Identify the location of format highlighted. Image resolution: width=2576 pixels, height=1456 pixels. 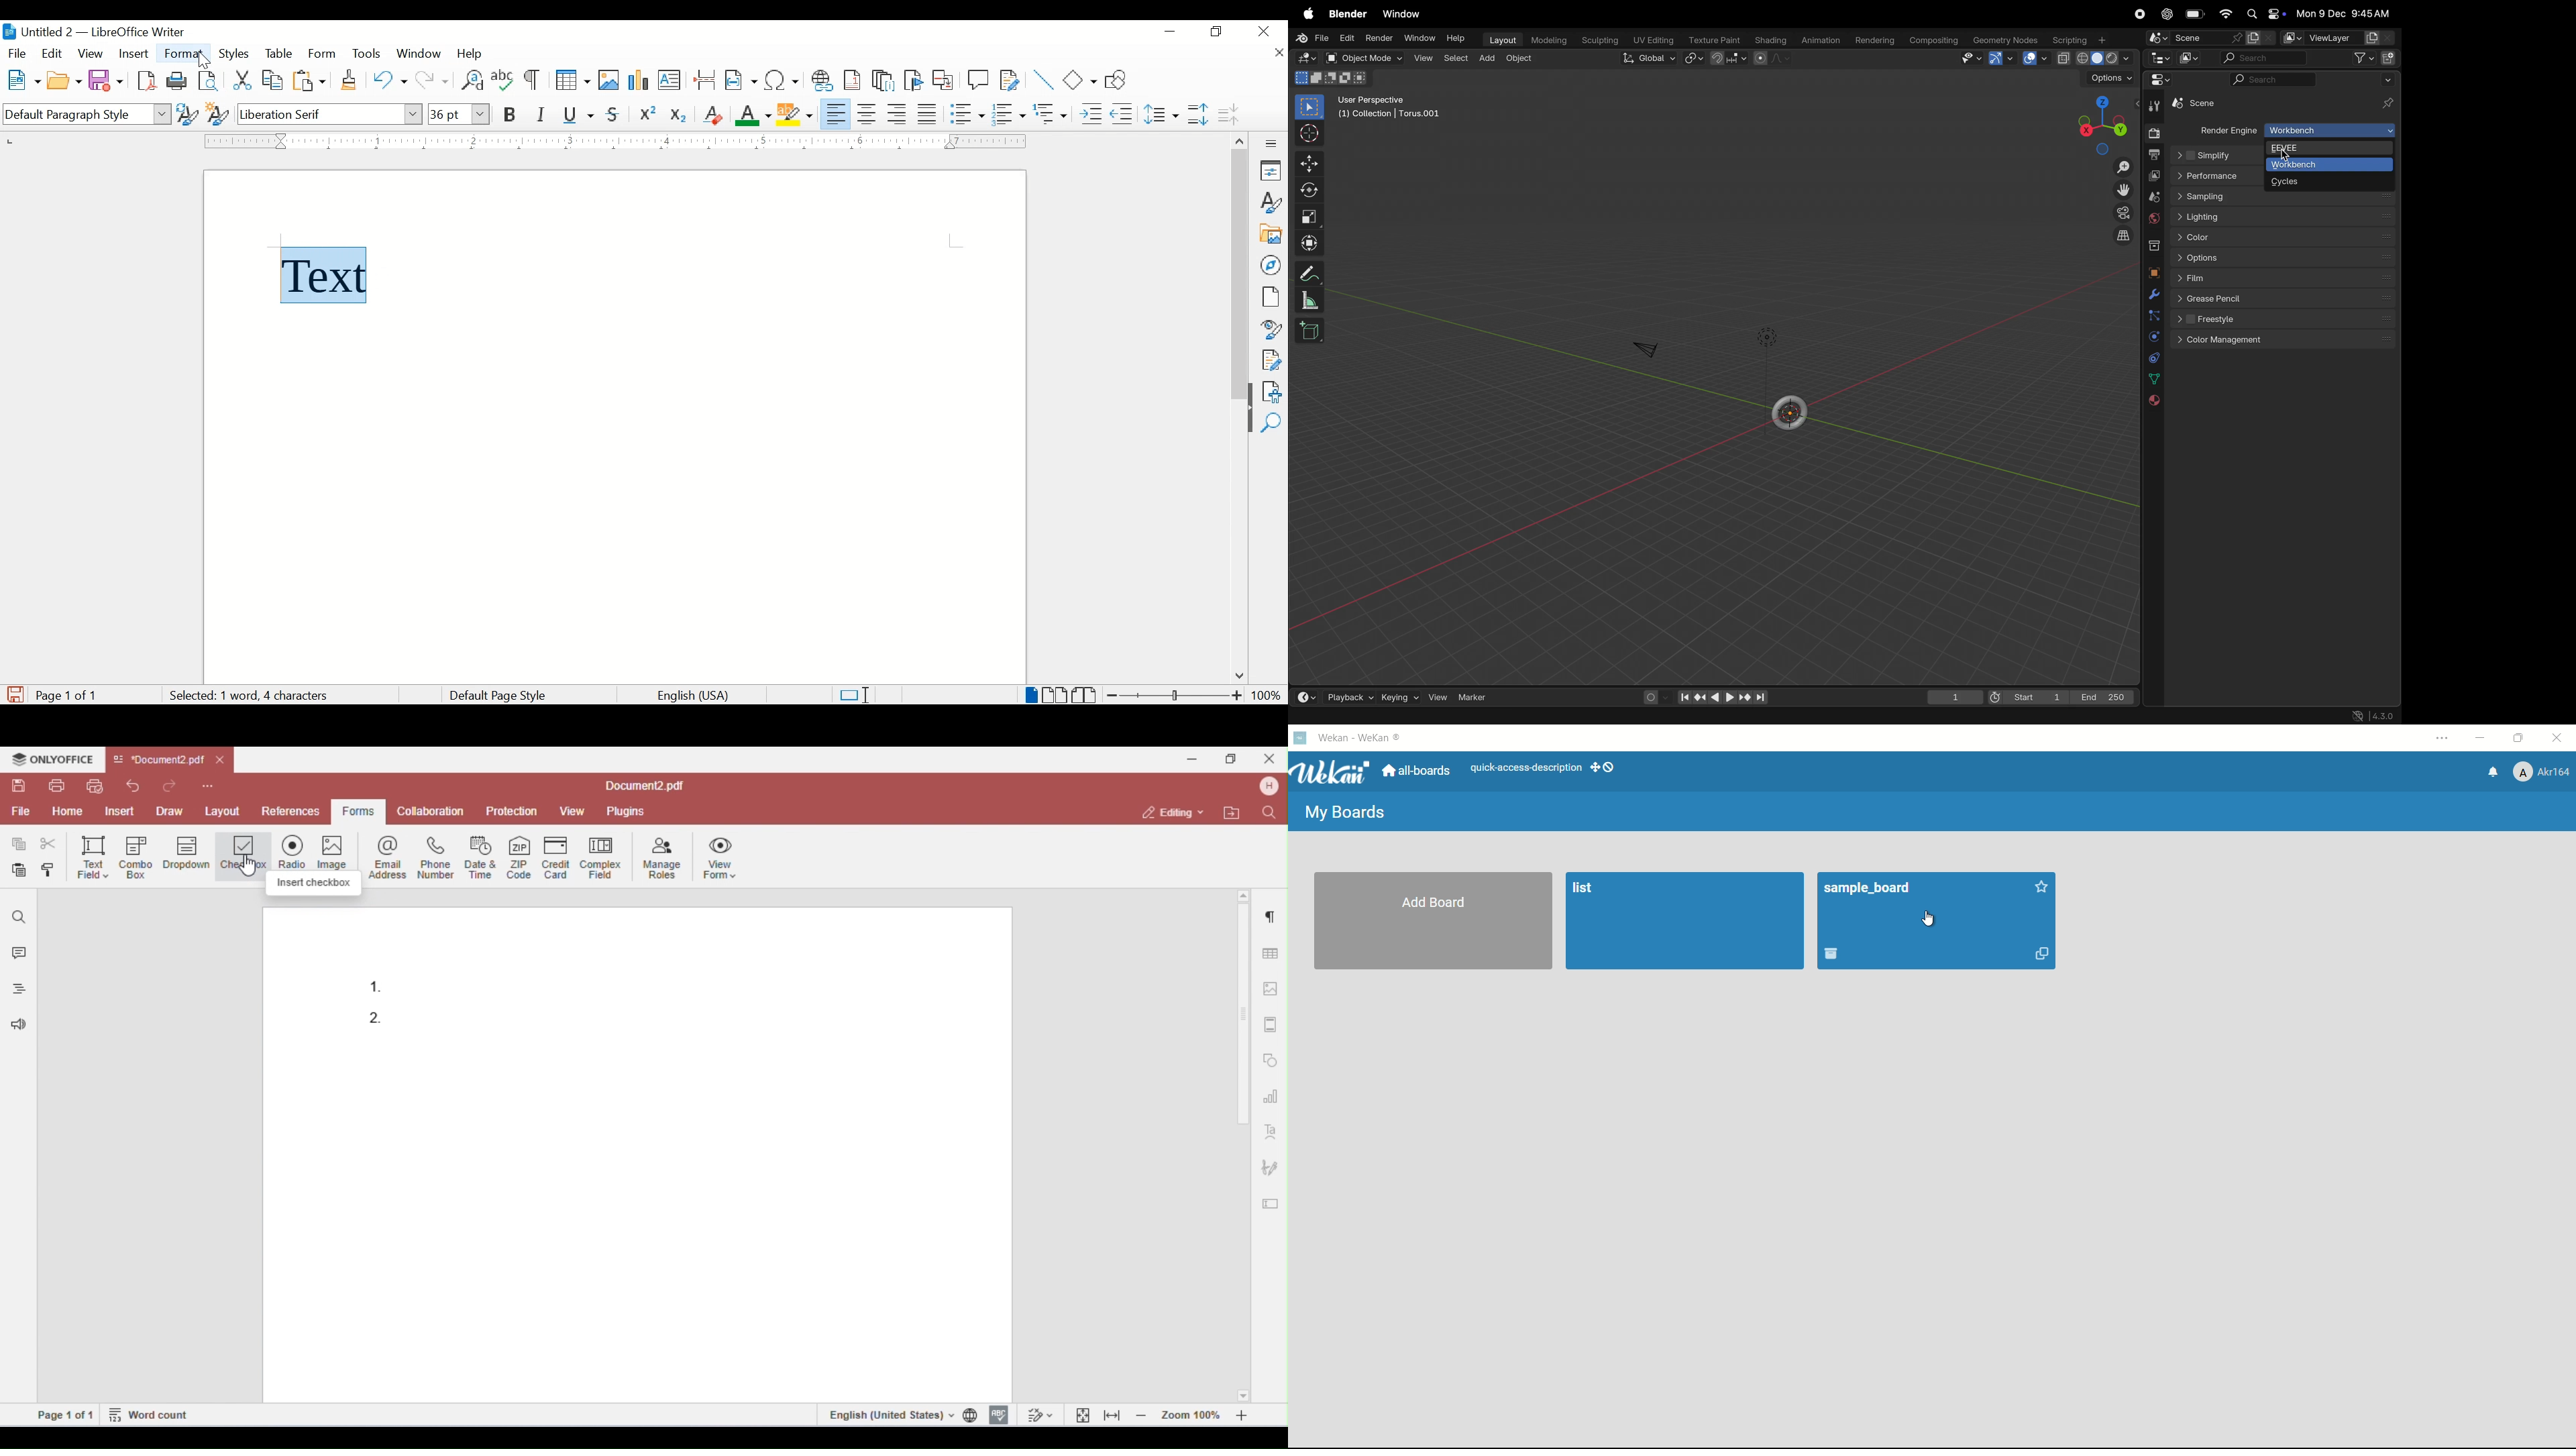
(185, 54).